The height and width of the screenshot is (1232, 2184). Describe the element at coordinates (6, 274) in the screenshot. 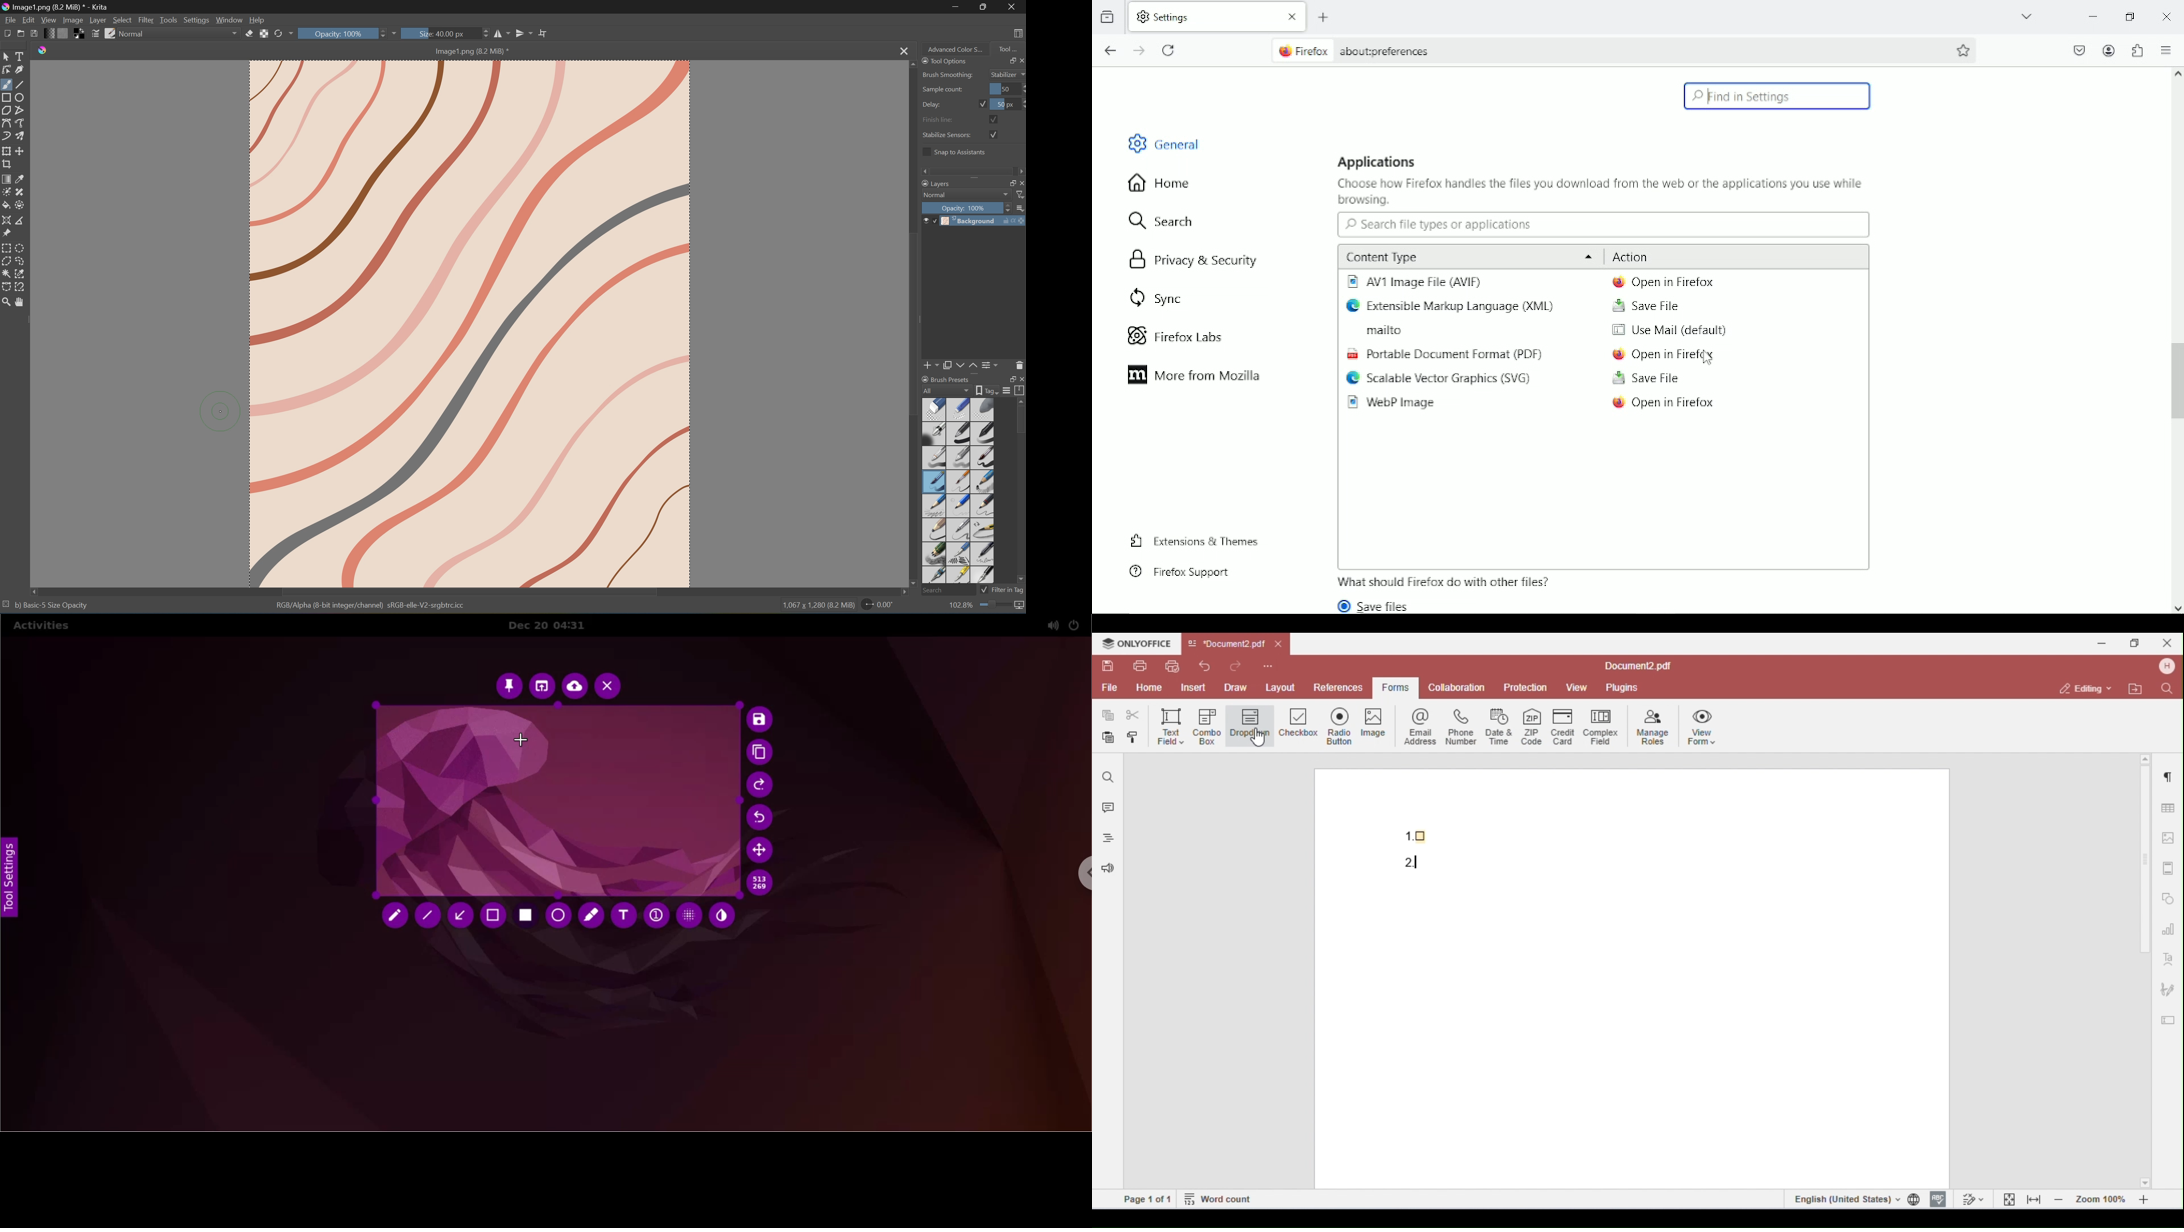

I see `Contiguous selection tool` at that location.